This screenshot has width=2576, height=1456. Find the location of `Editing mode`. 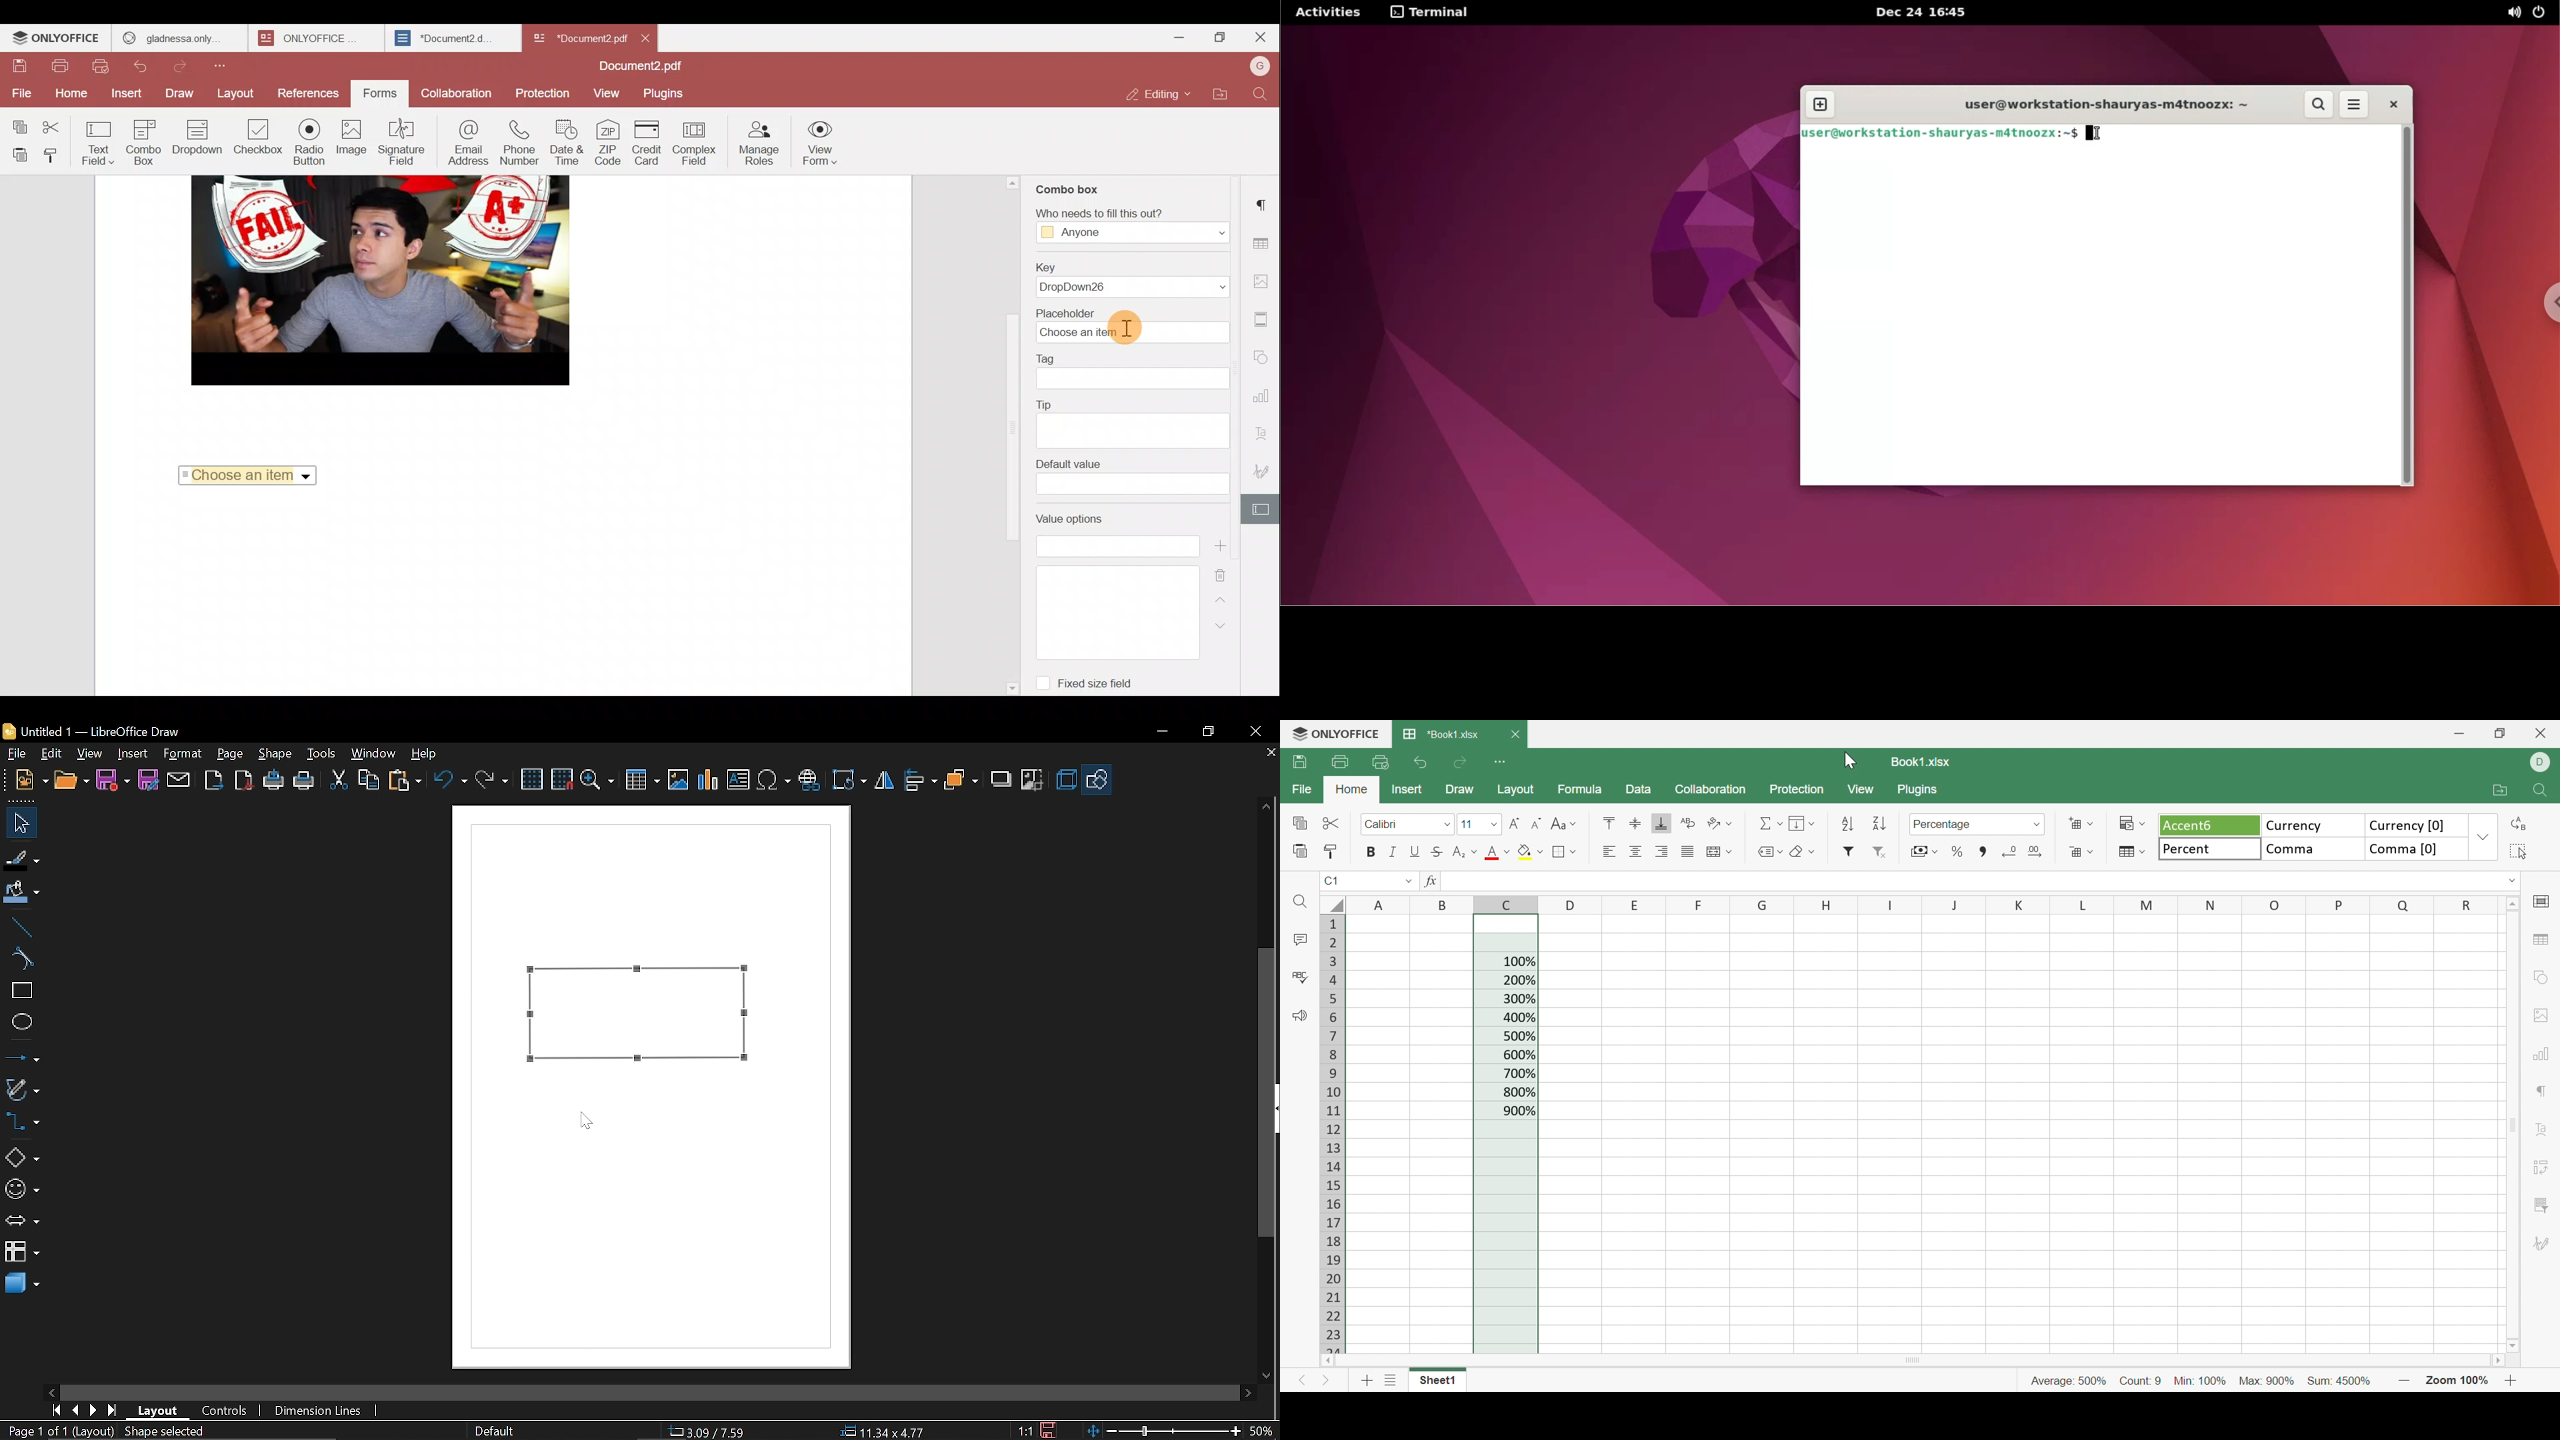

Editing mode is located at coordinates (1157, 95).